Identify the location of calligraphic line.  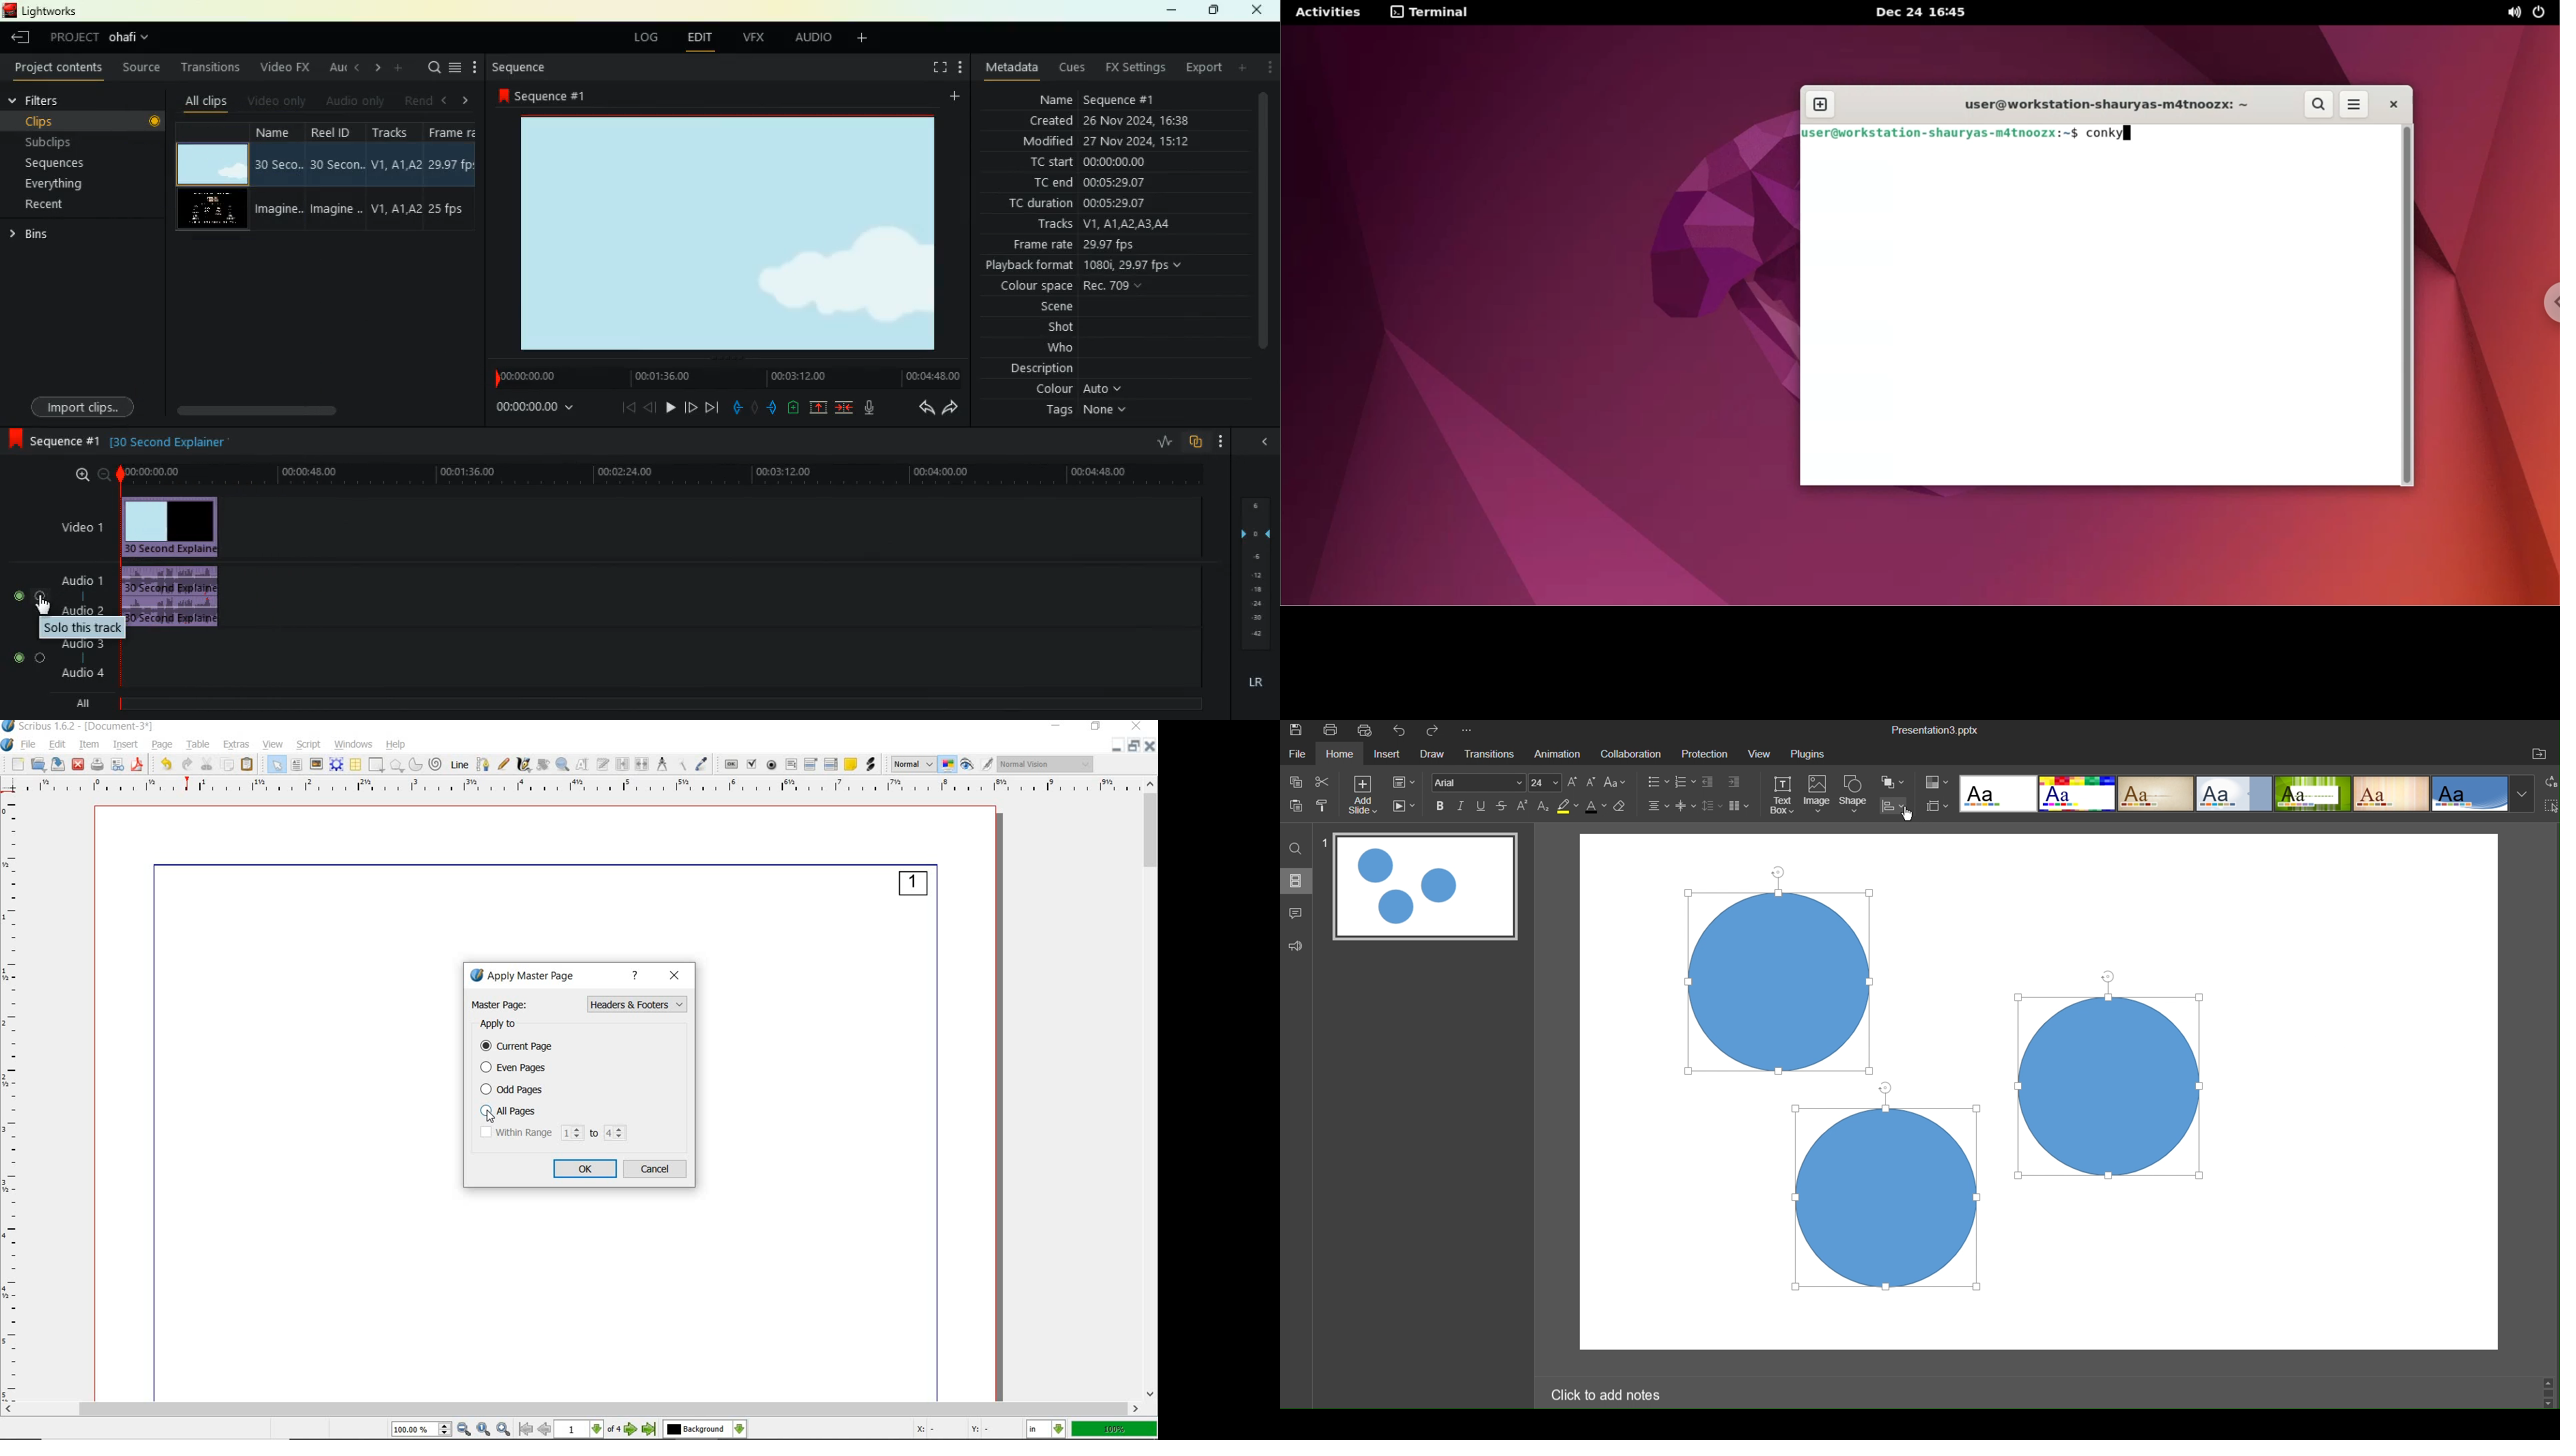
(524, 766).